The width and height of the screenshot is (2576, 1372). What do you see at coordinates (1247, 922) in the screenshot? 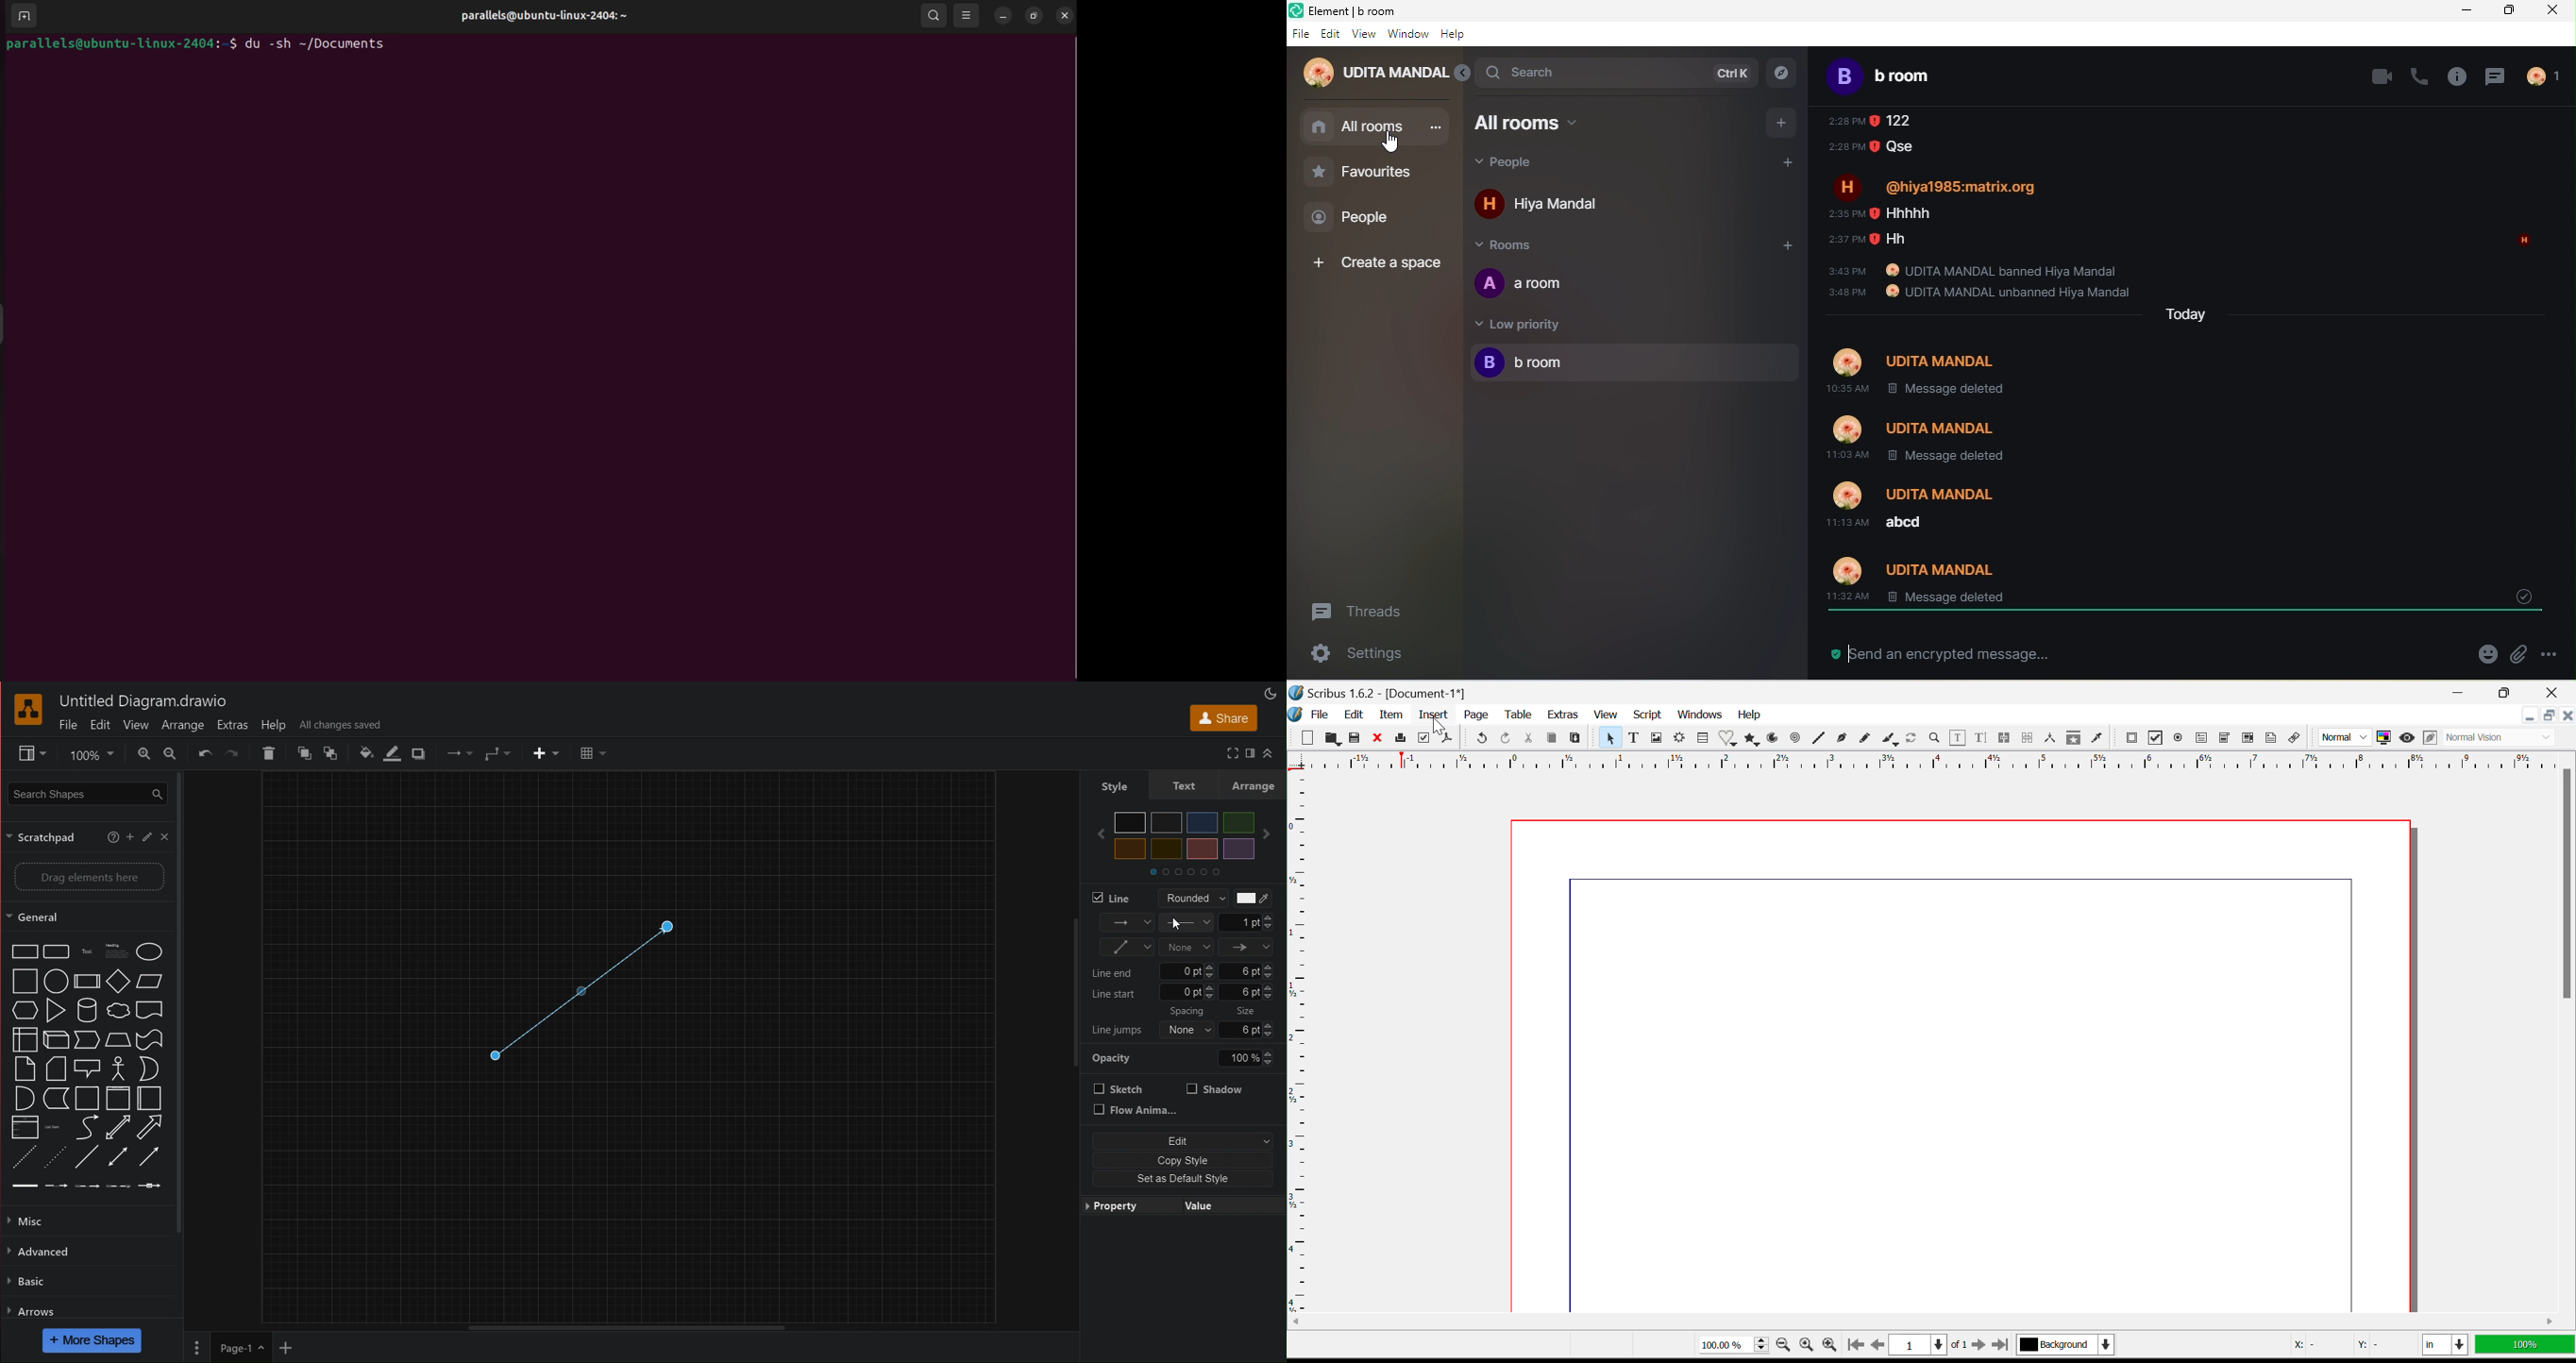
I see `Line width` at bounding box center [1247, 922].